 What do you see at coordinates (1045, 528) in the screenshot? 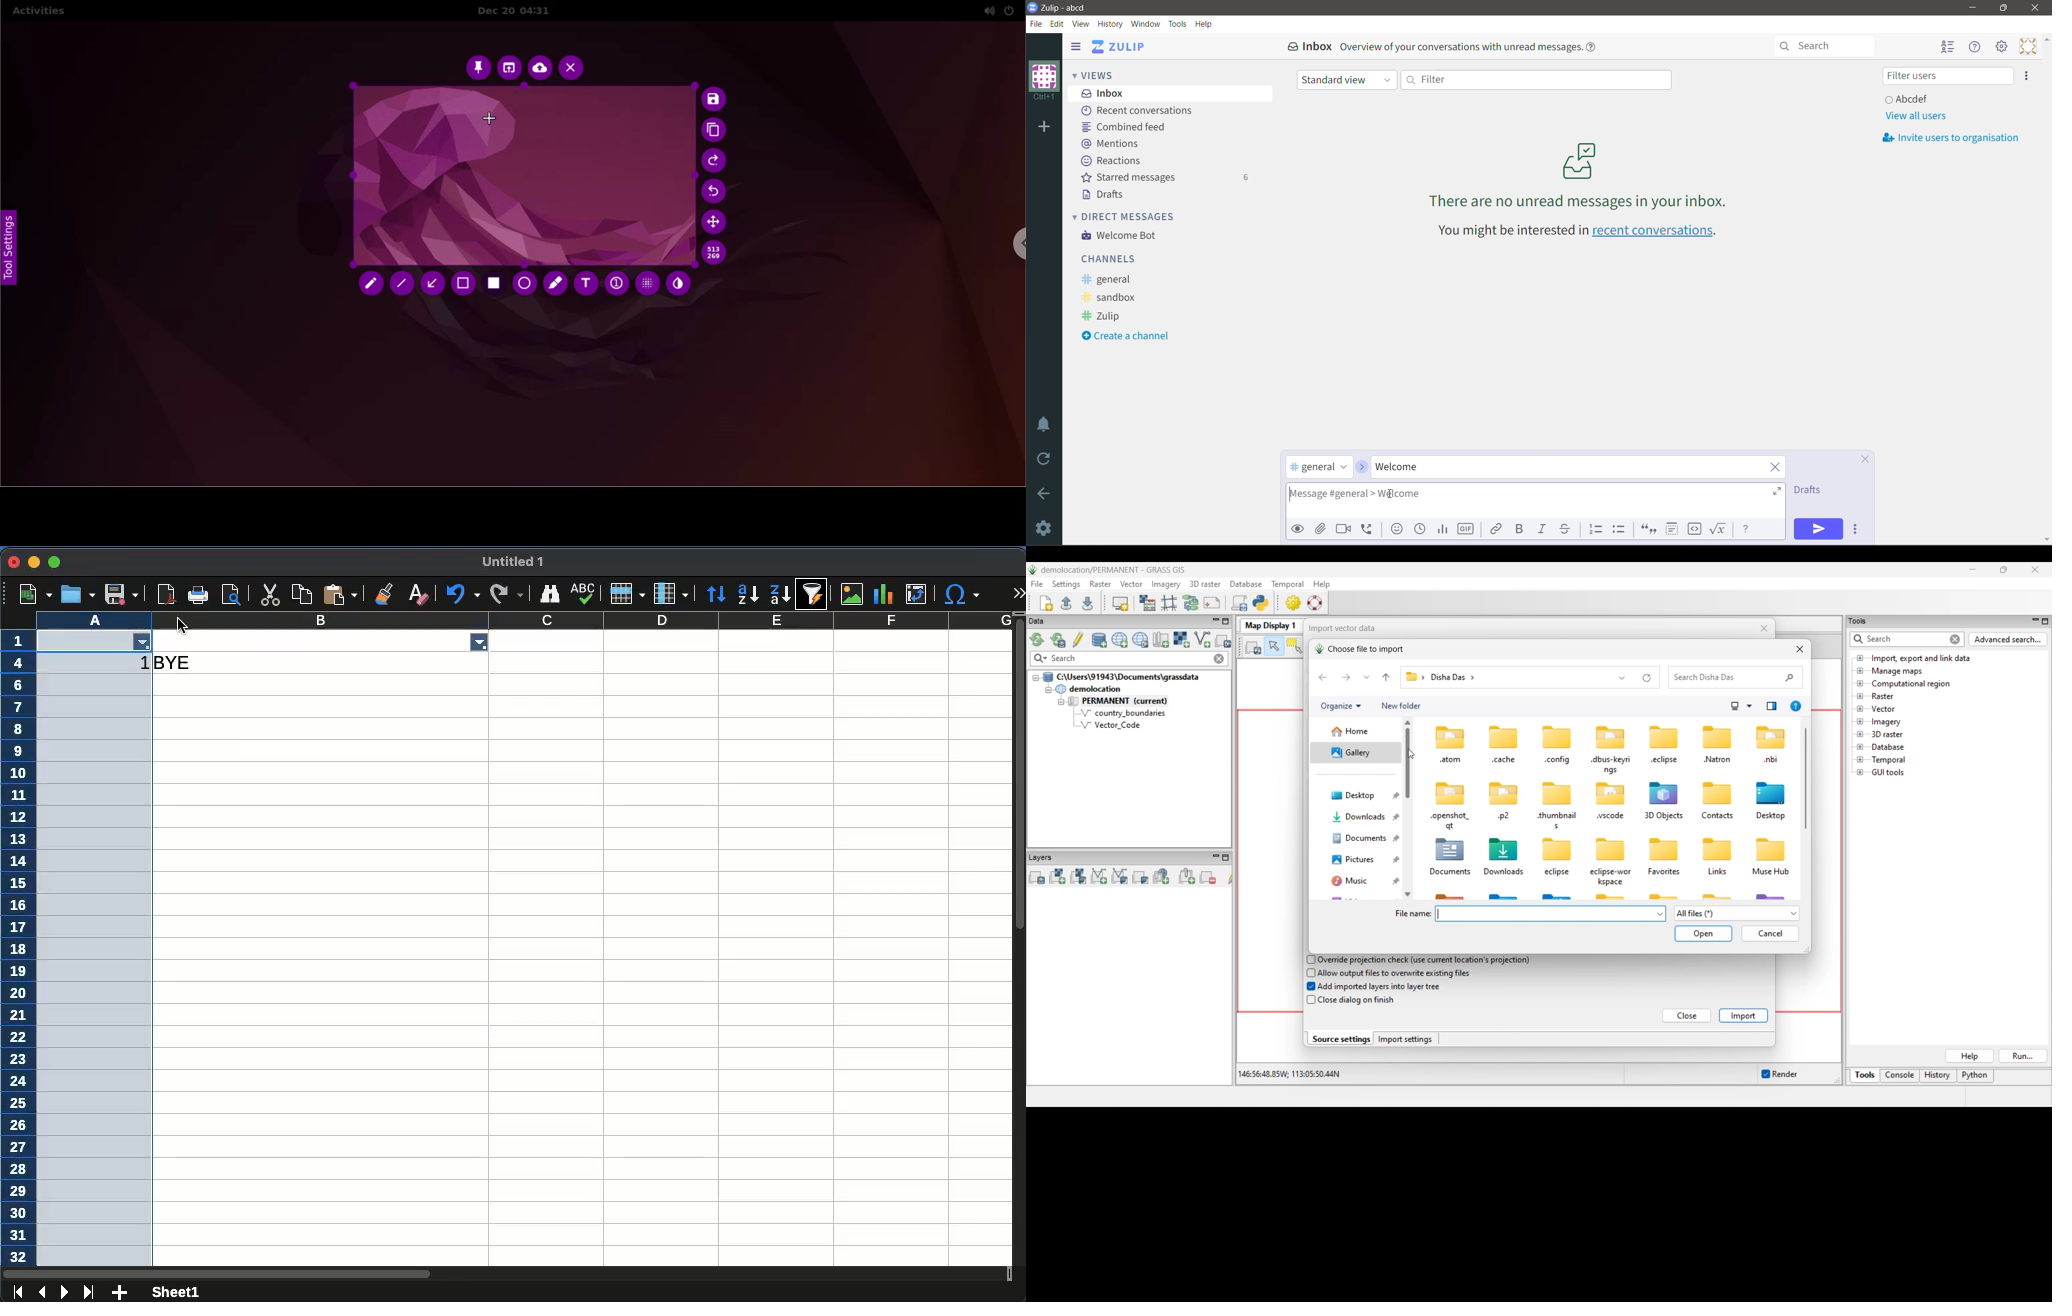
I see `Settings` at bounding box center [1045, 528].